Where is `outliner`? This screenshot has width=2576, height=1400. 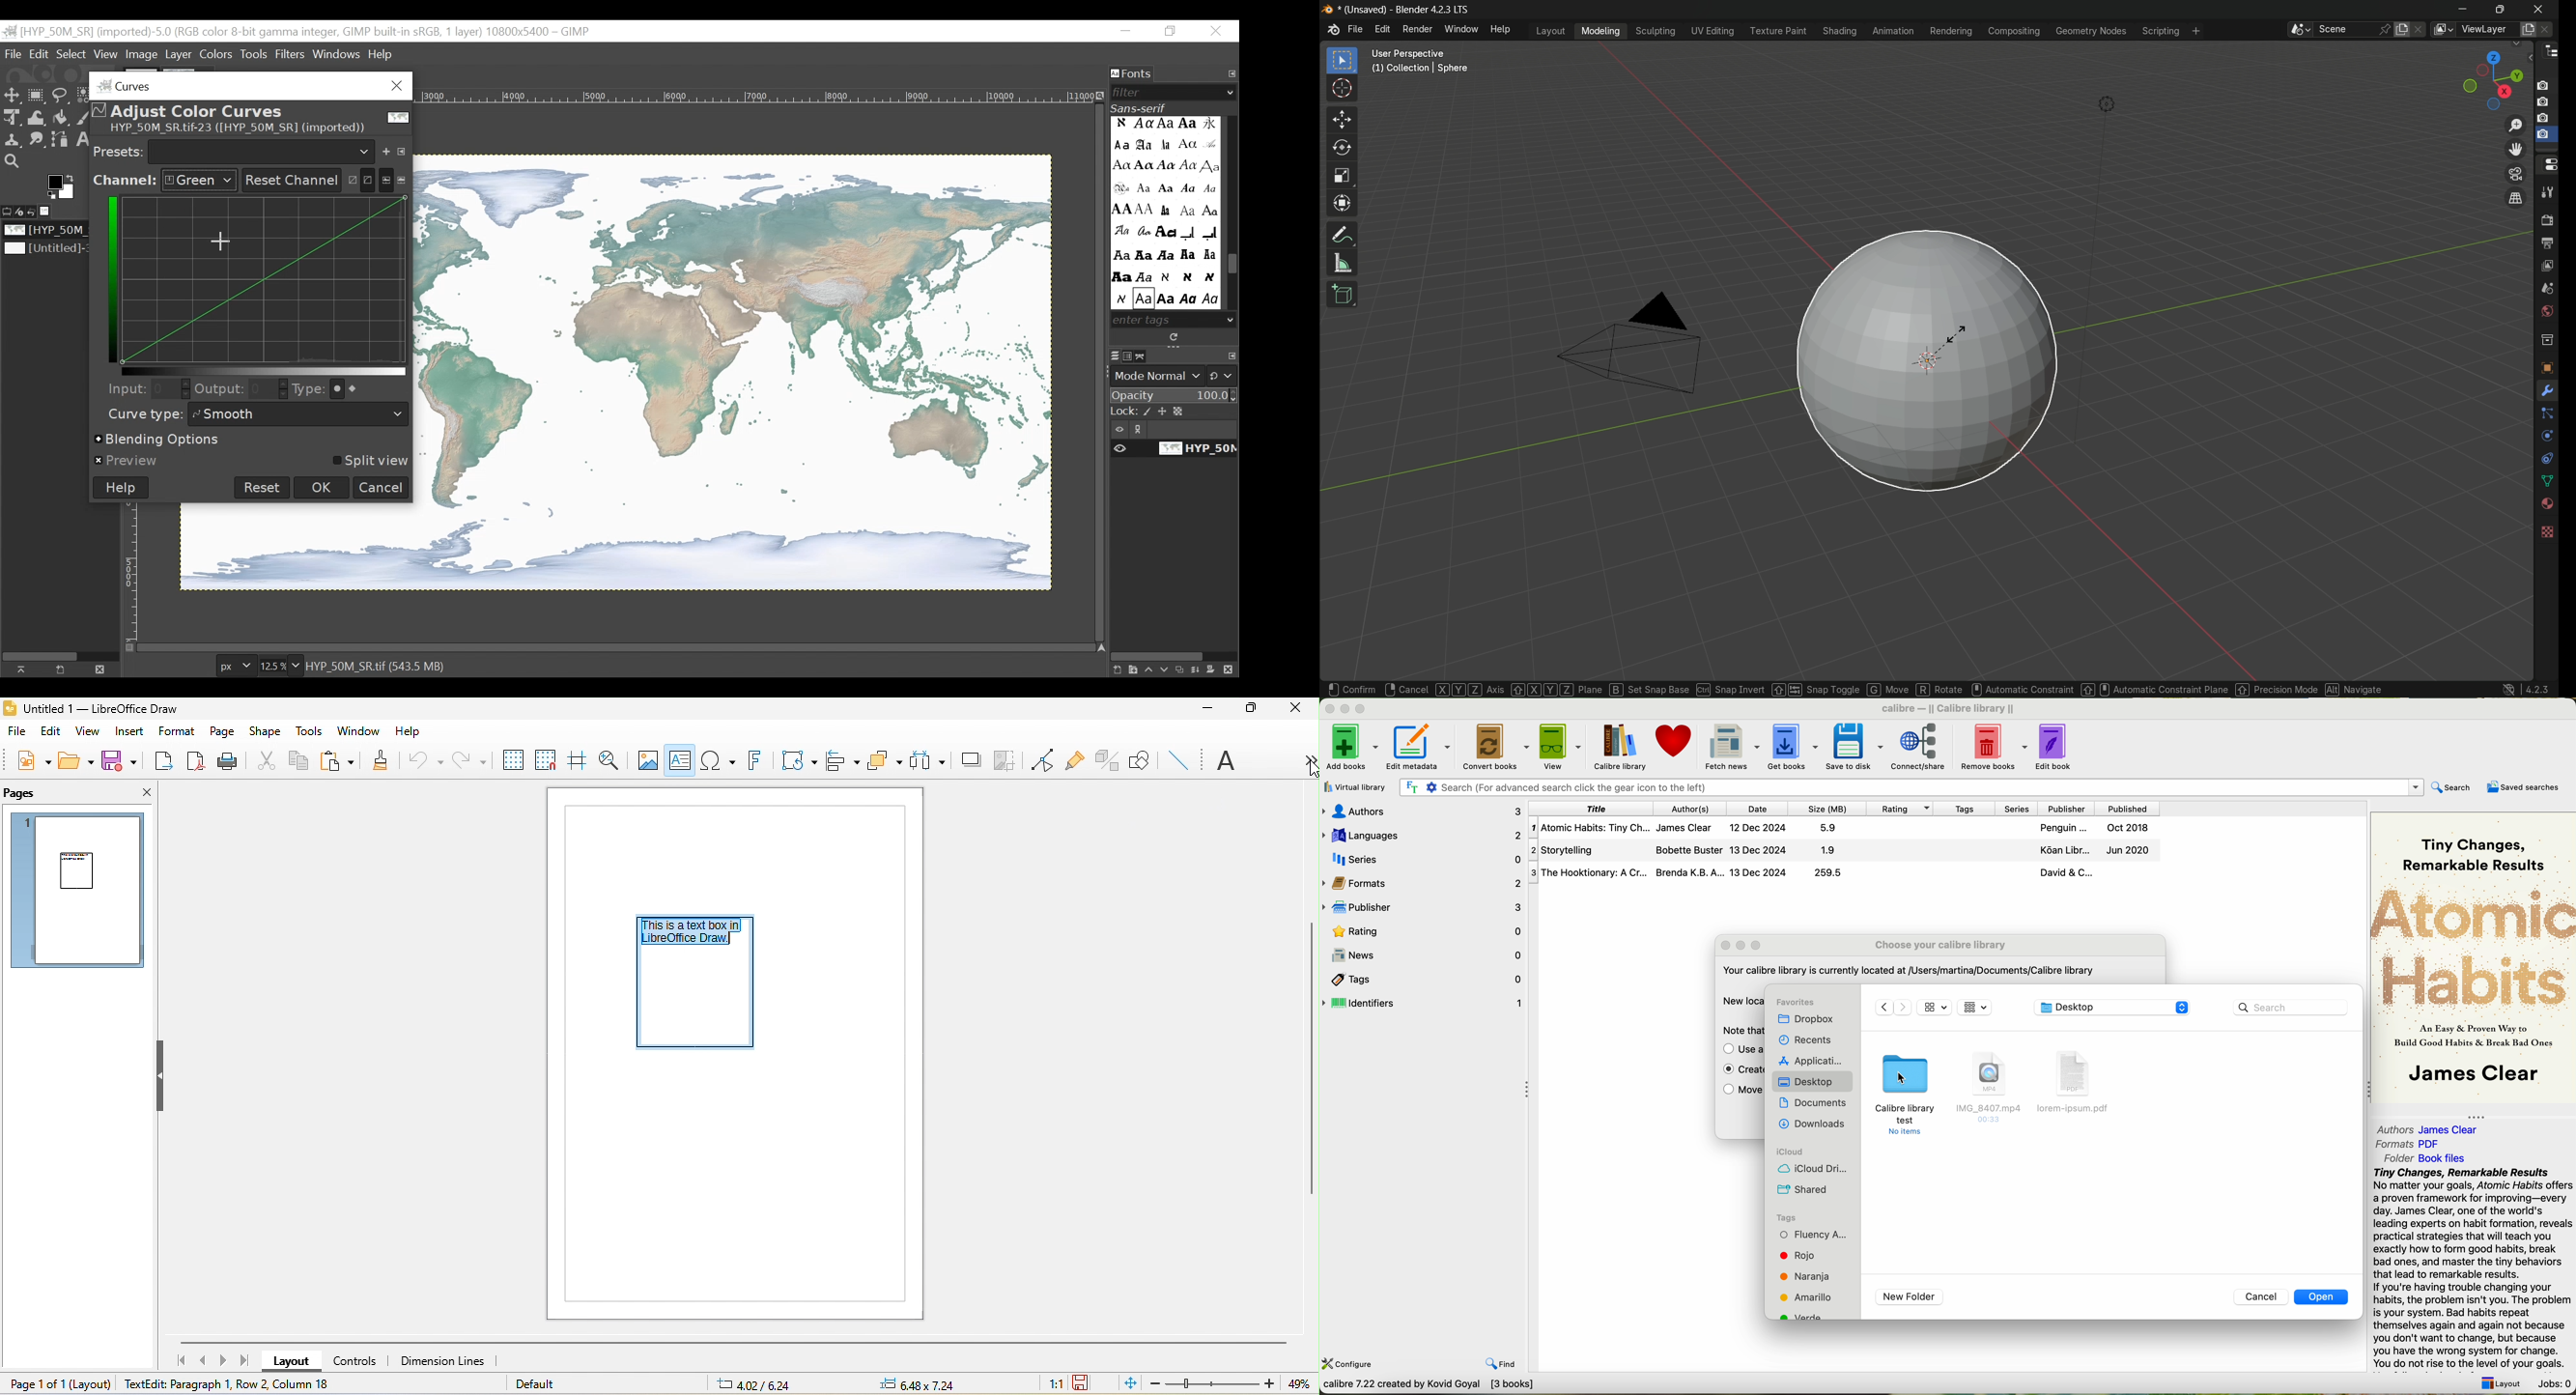
outliner is located at coordinates (2549, 54).